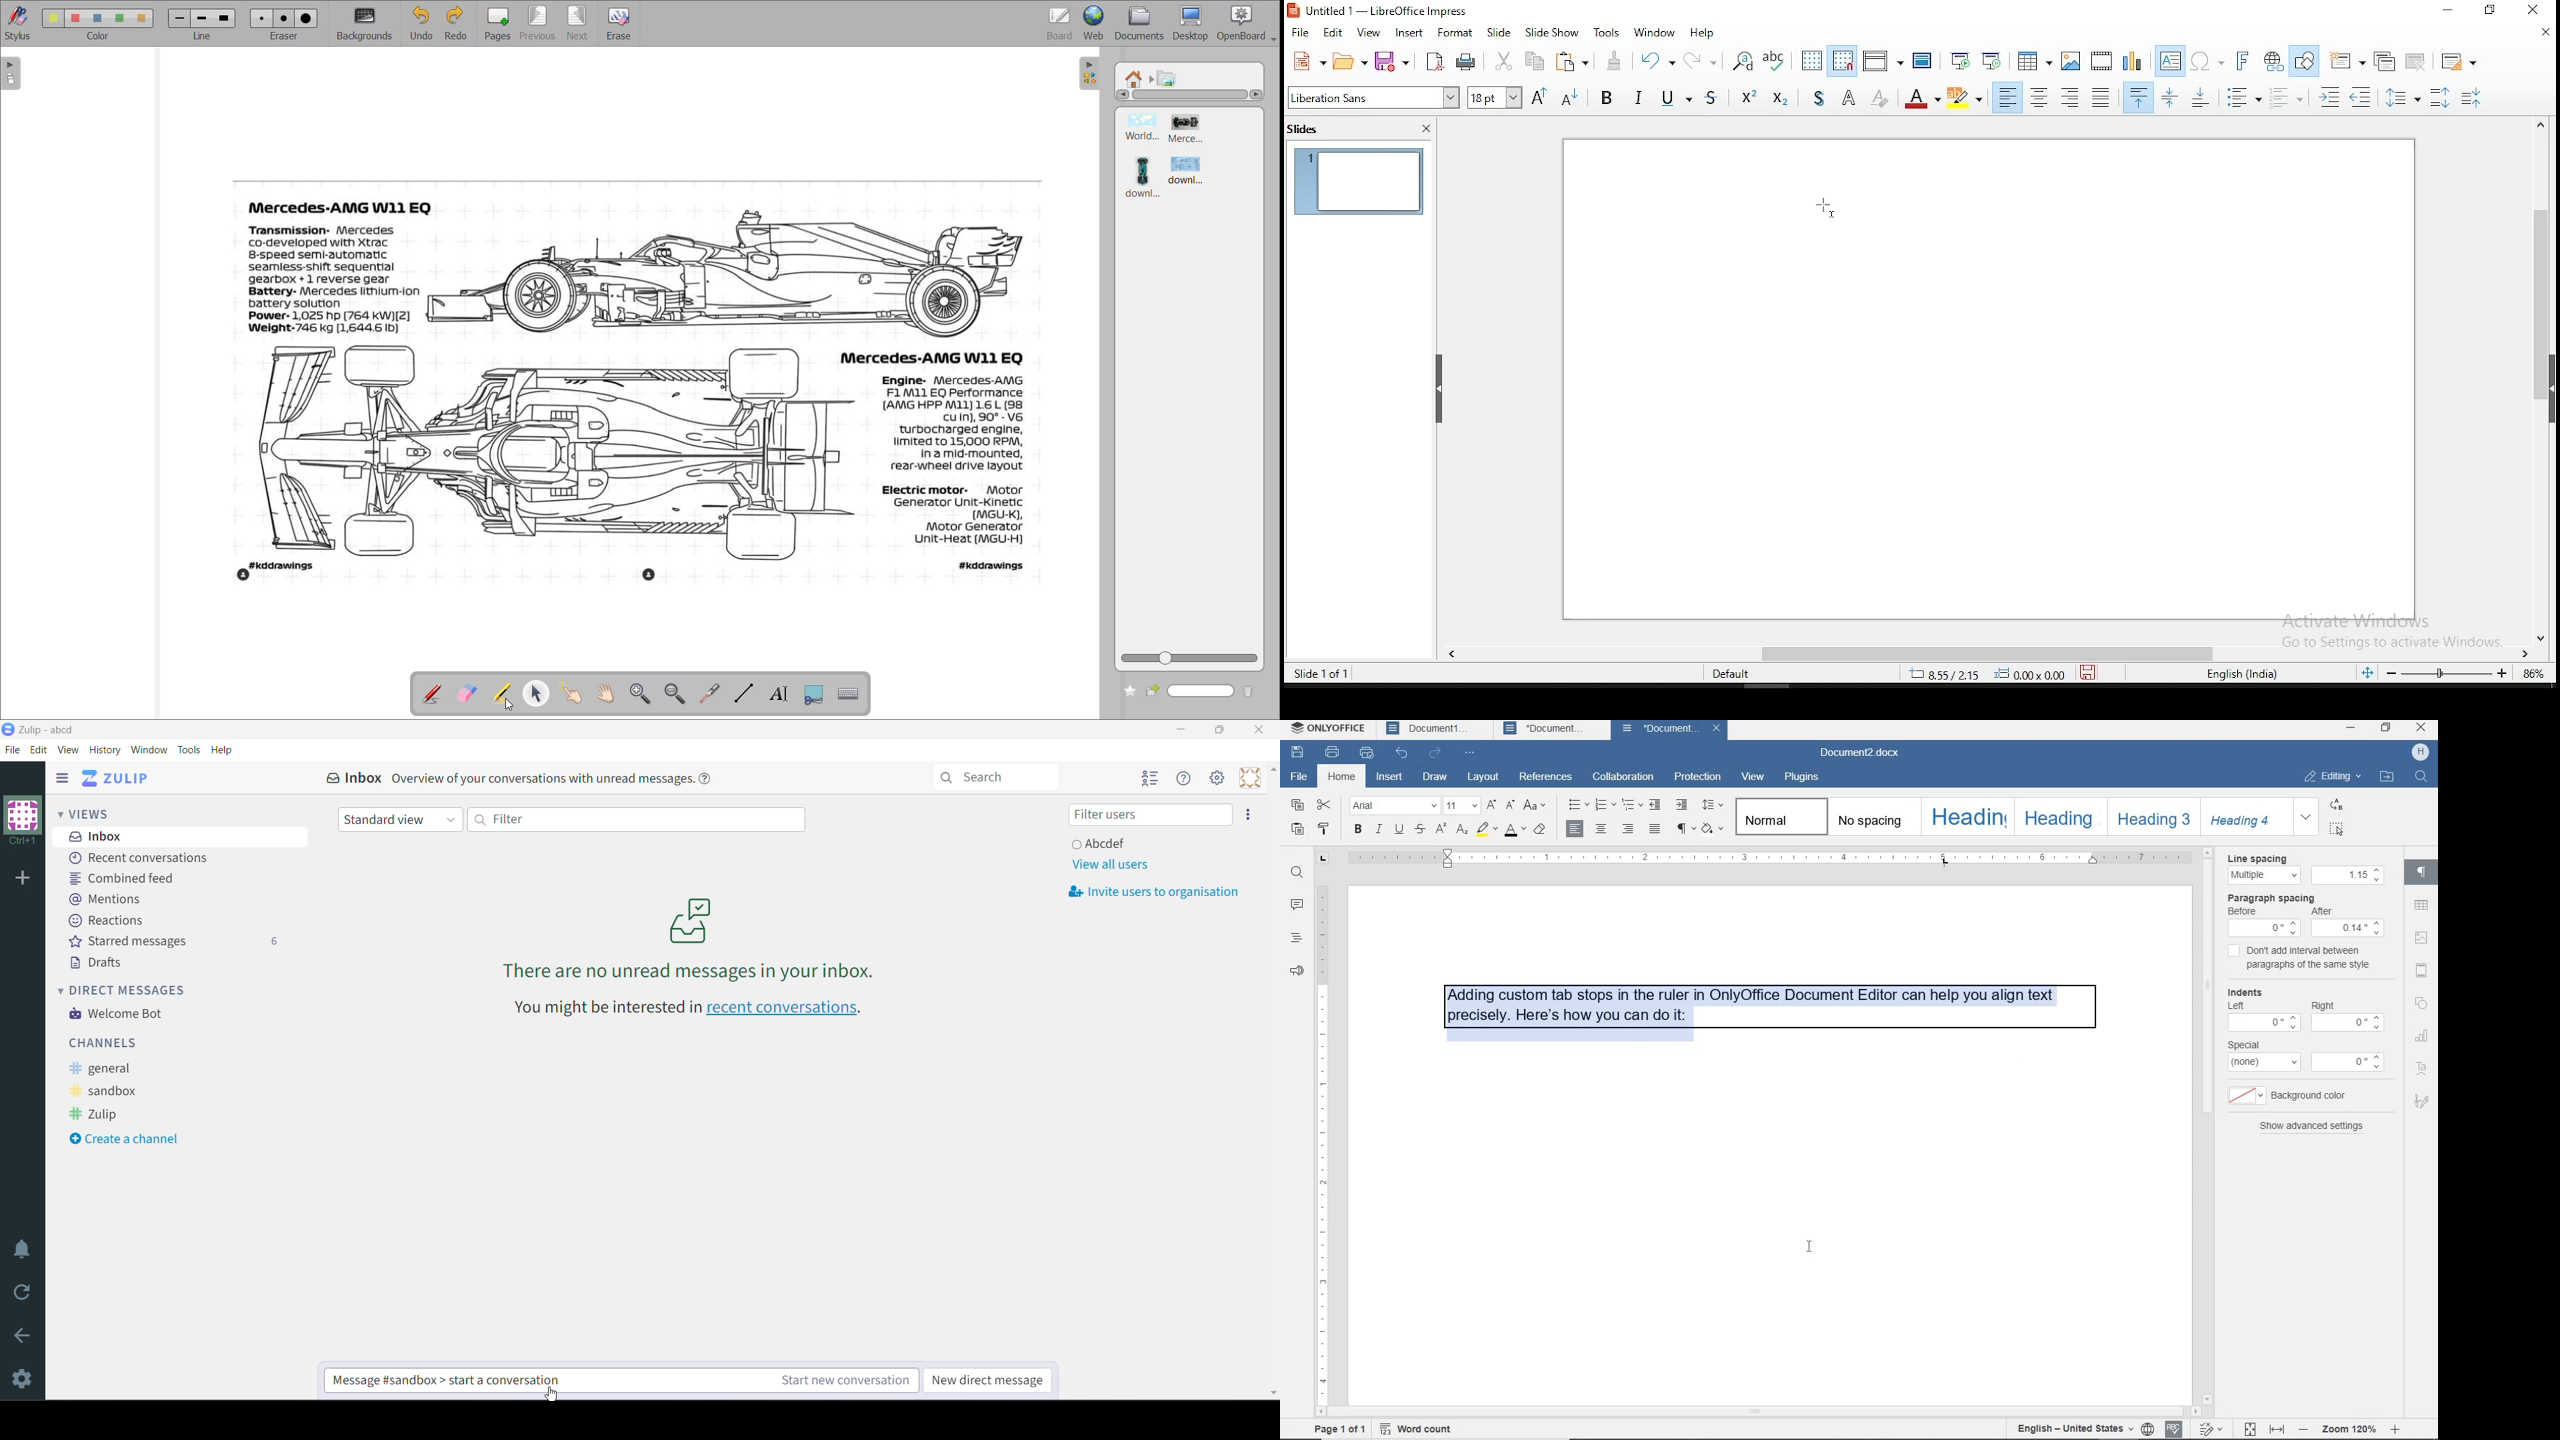  Describe the element at coordinates (1339, 1429) in the screenshot. I see `page 1 of 1` at that location.